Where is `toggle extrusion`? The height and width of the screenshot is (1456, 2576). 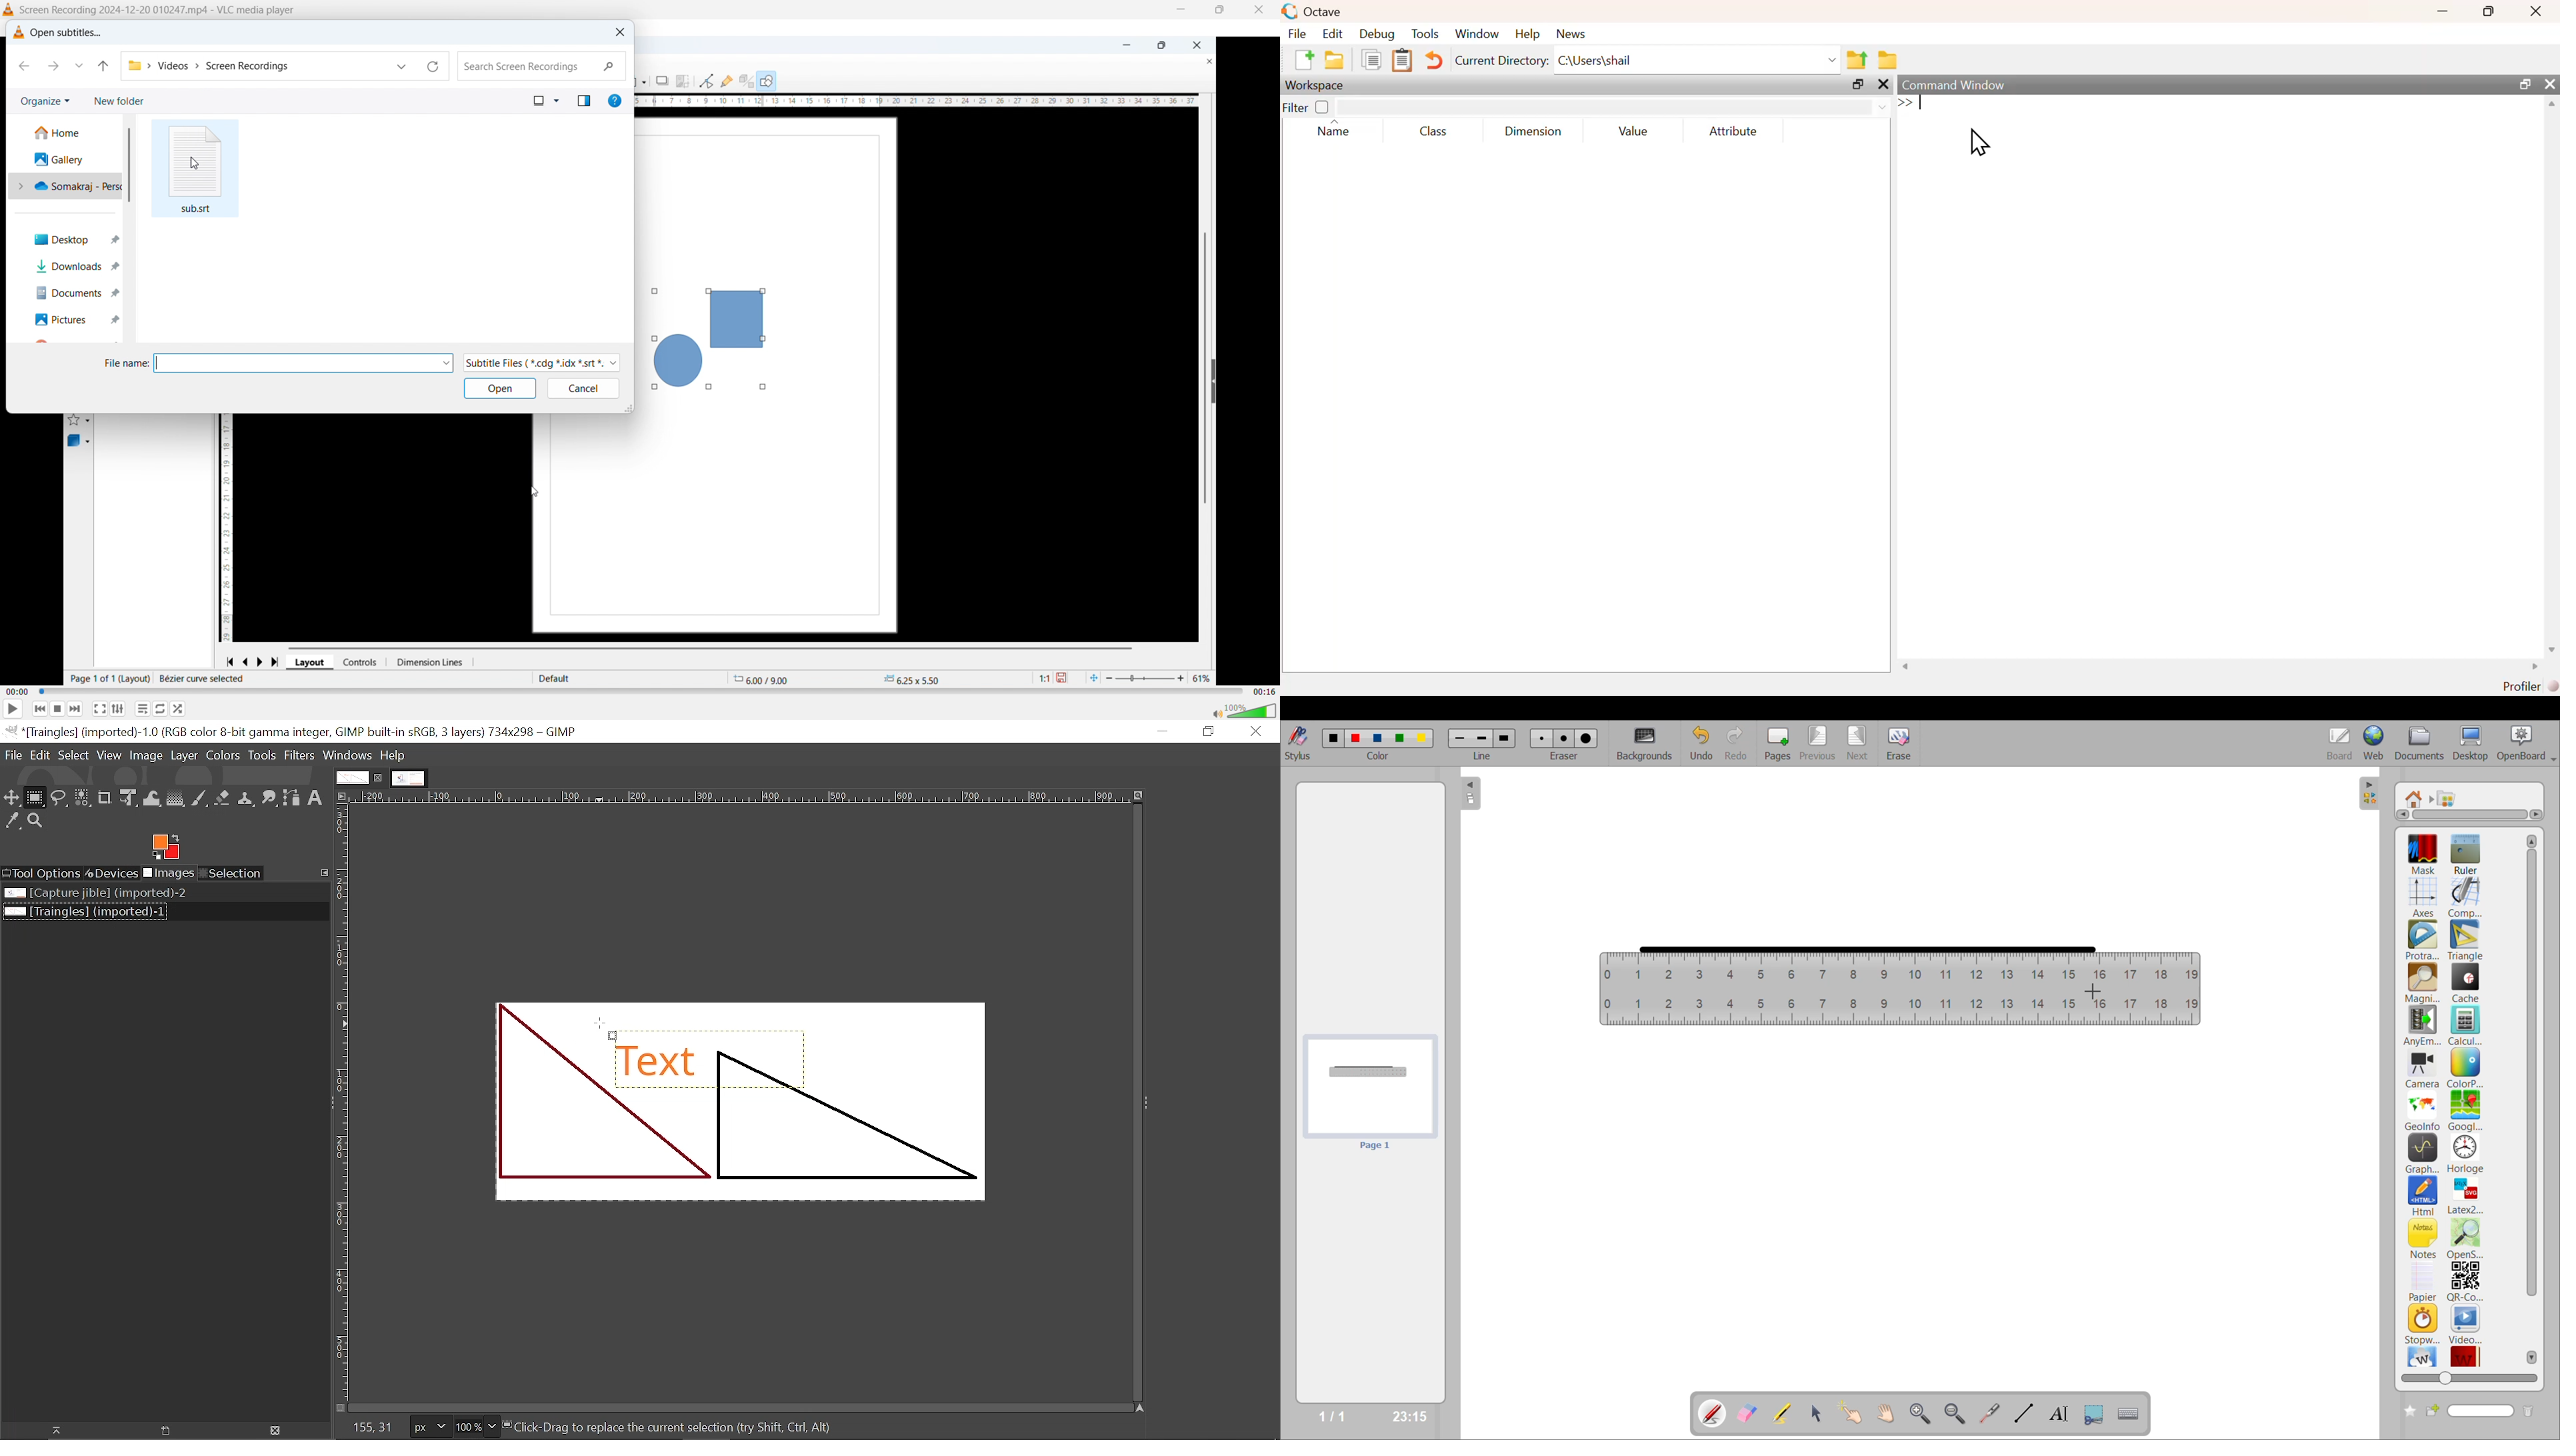
toggle extrusion is located at coordinates (746, 82).